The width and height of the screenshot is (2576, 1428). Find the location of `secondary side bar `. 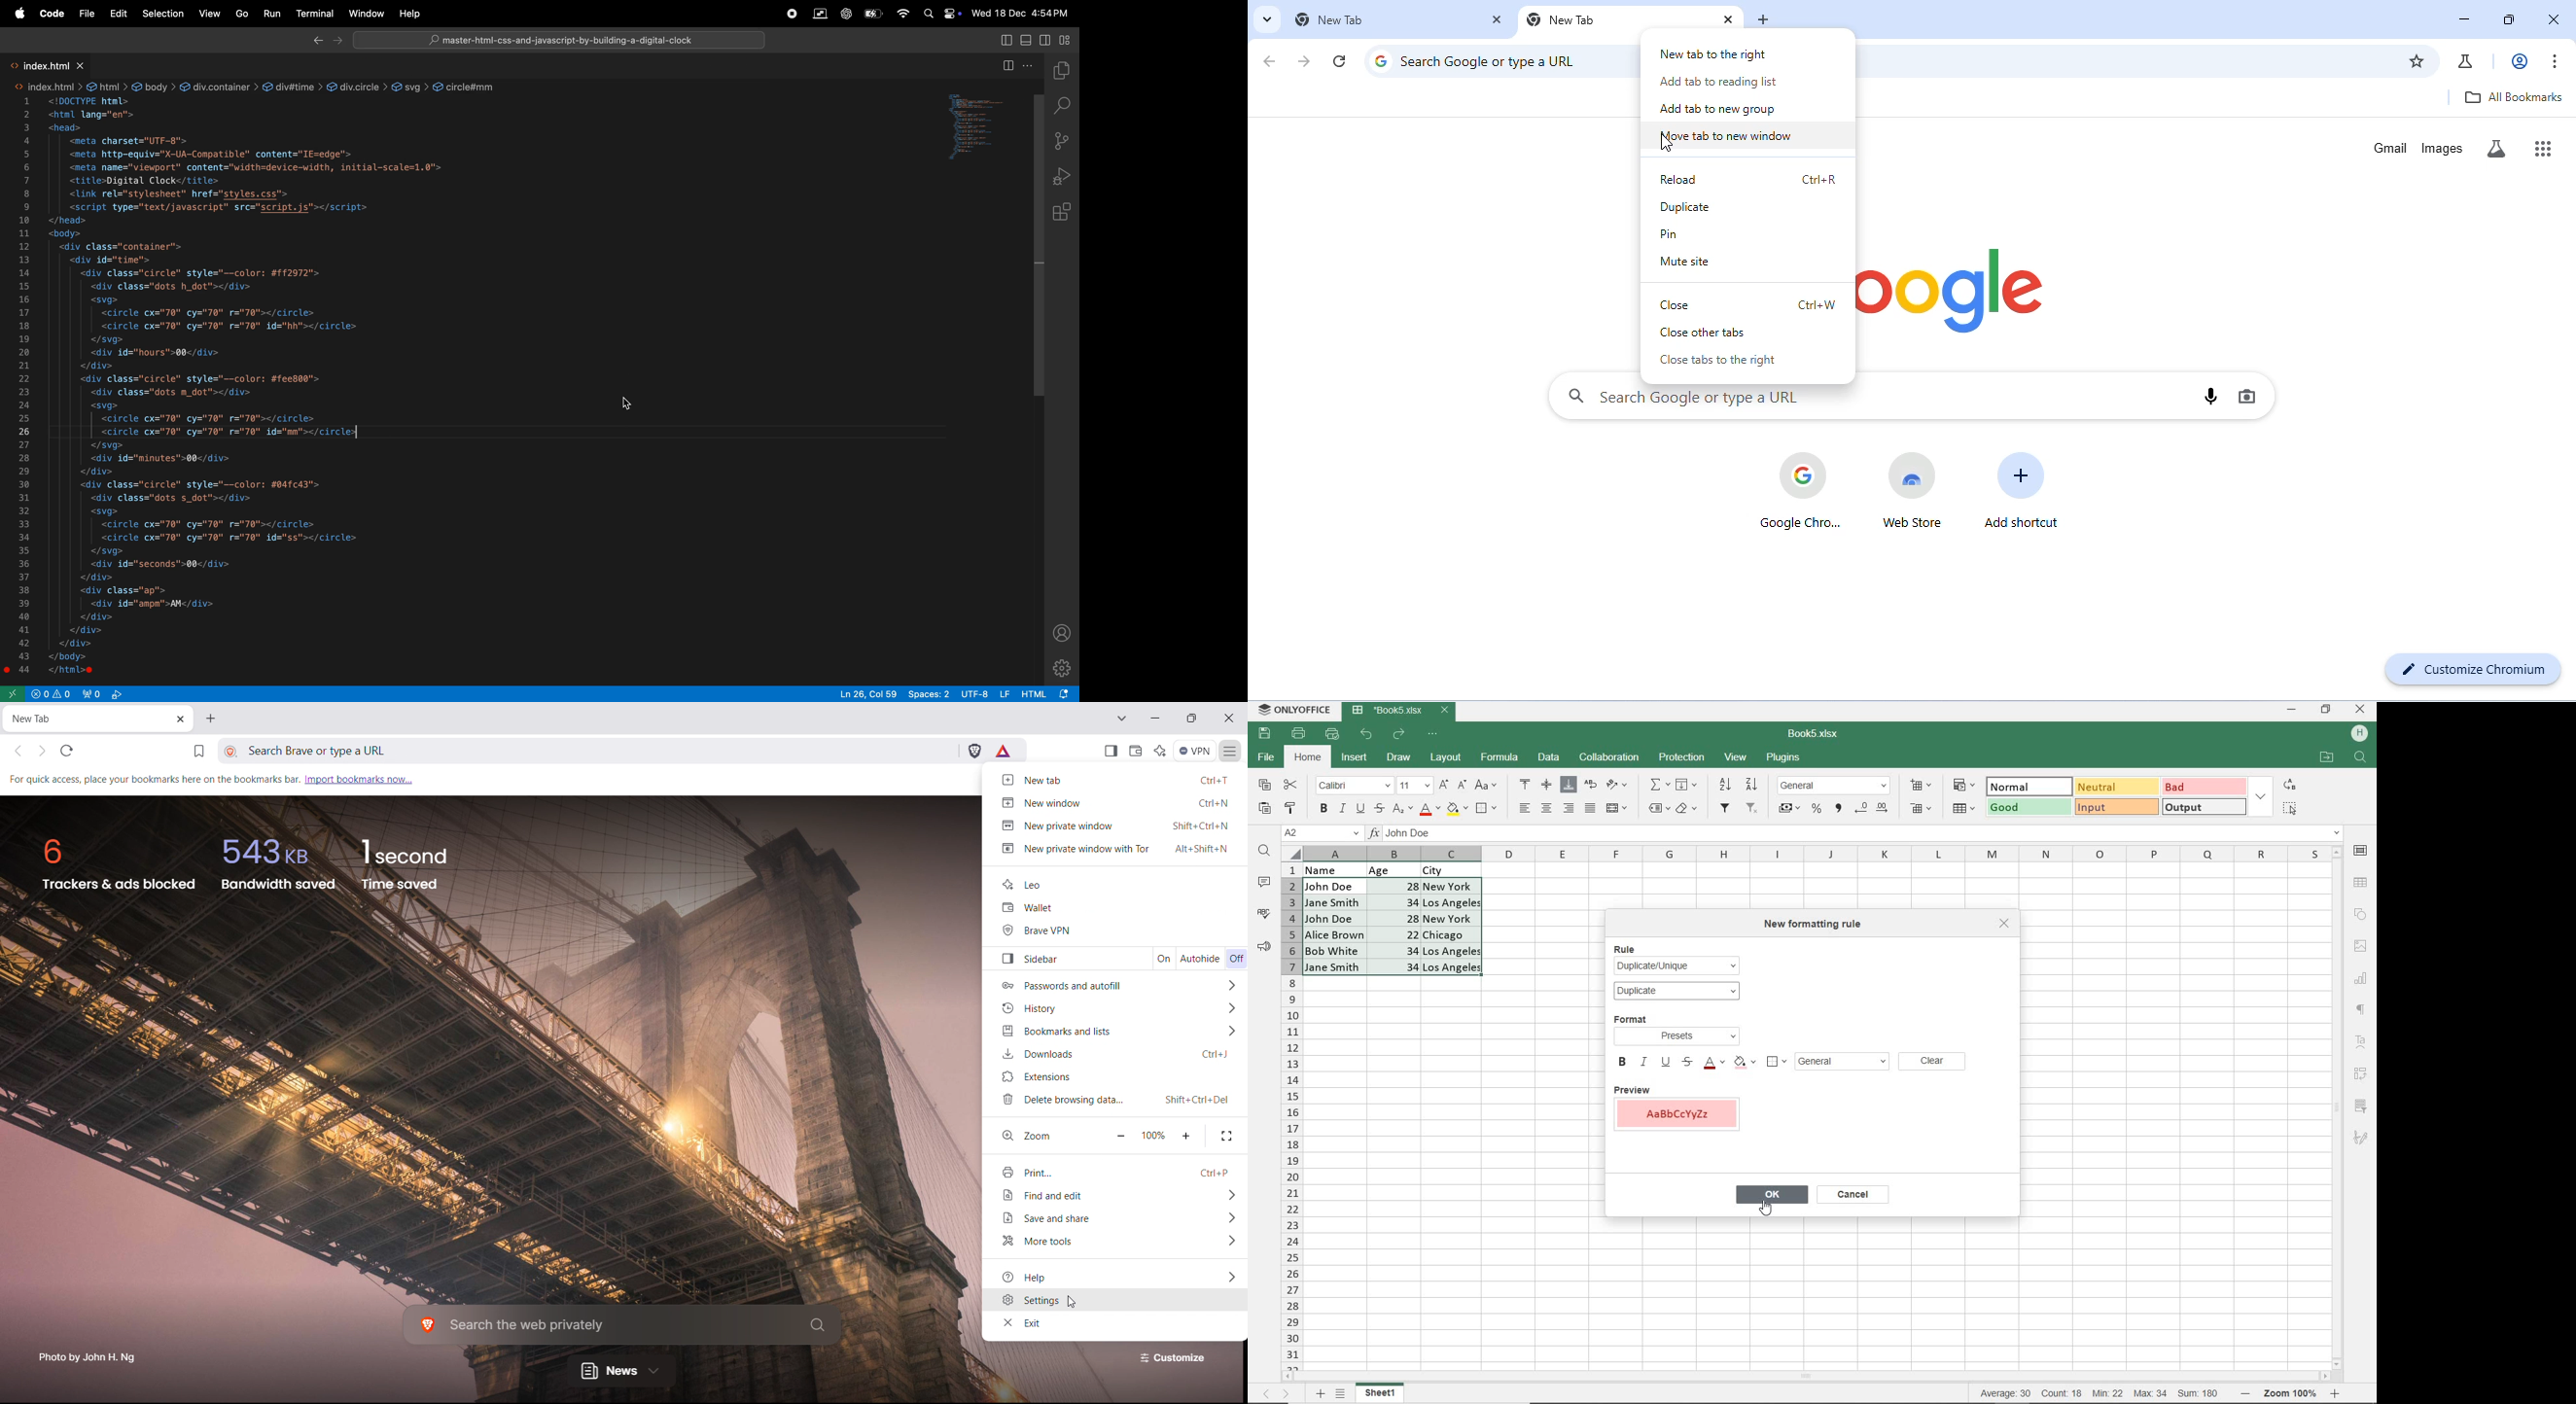

secondary side bar  is located at coordinates (1046, 39).